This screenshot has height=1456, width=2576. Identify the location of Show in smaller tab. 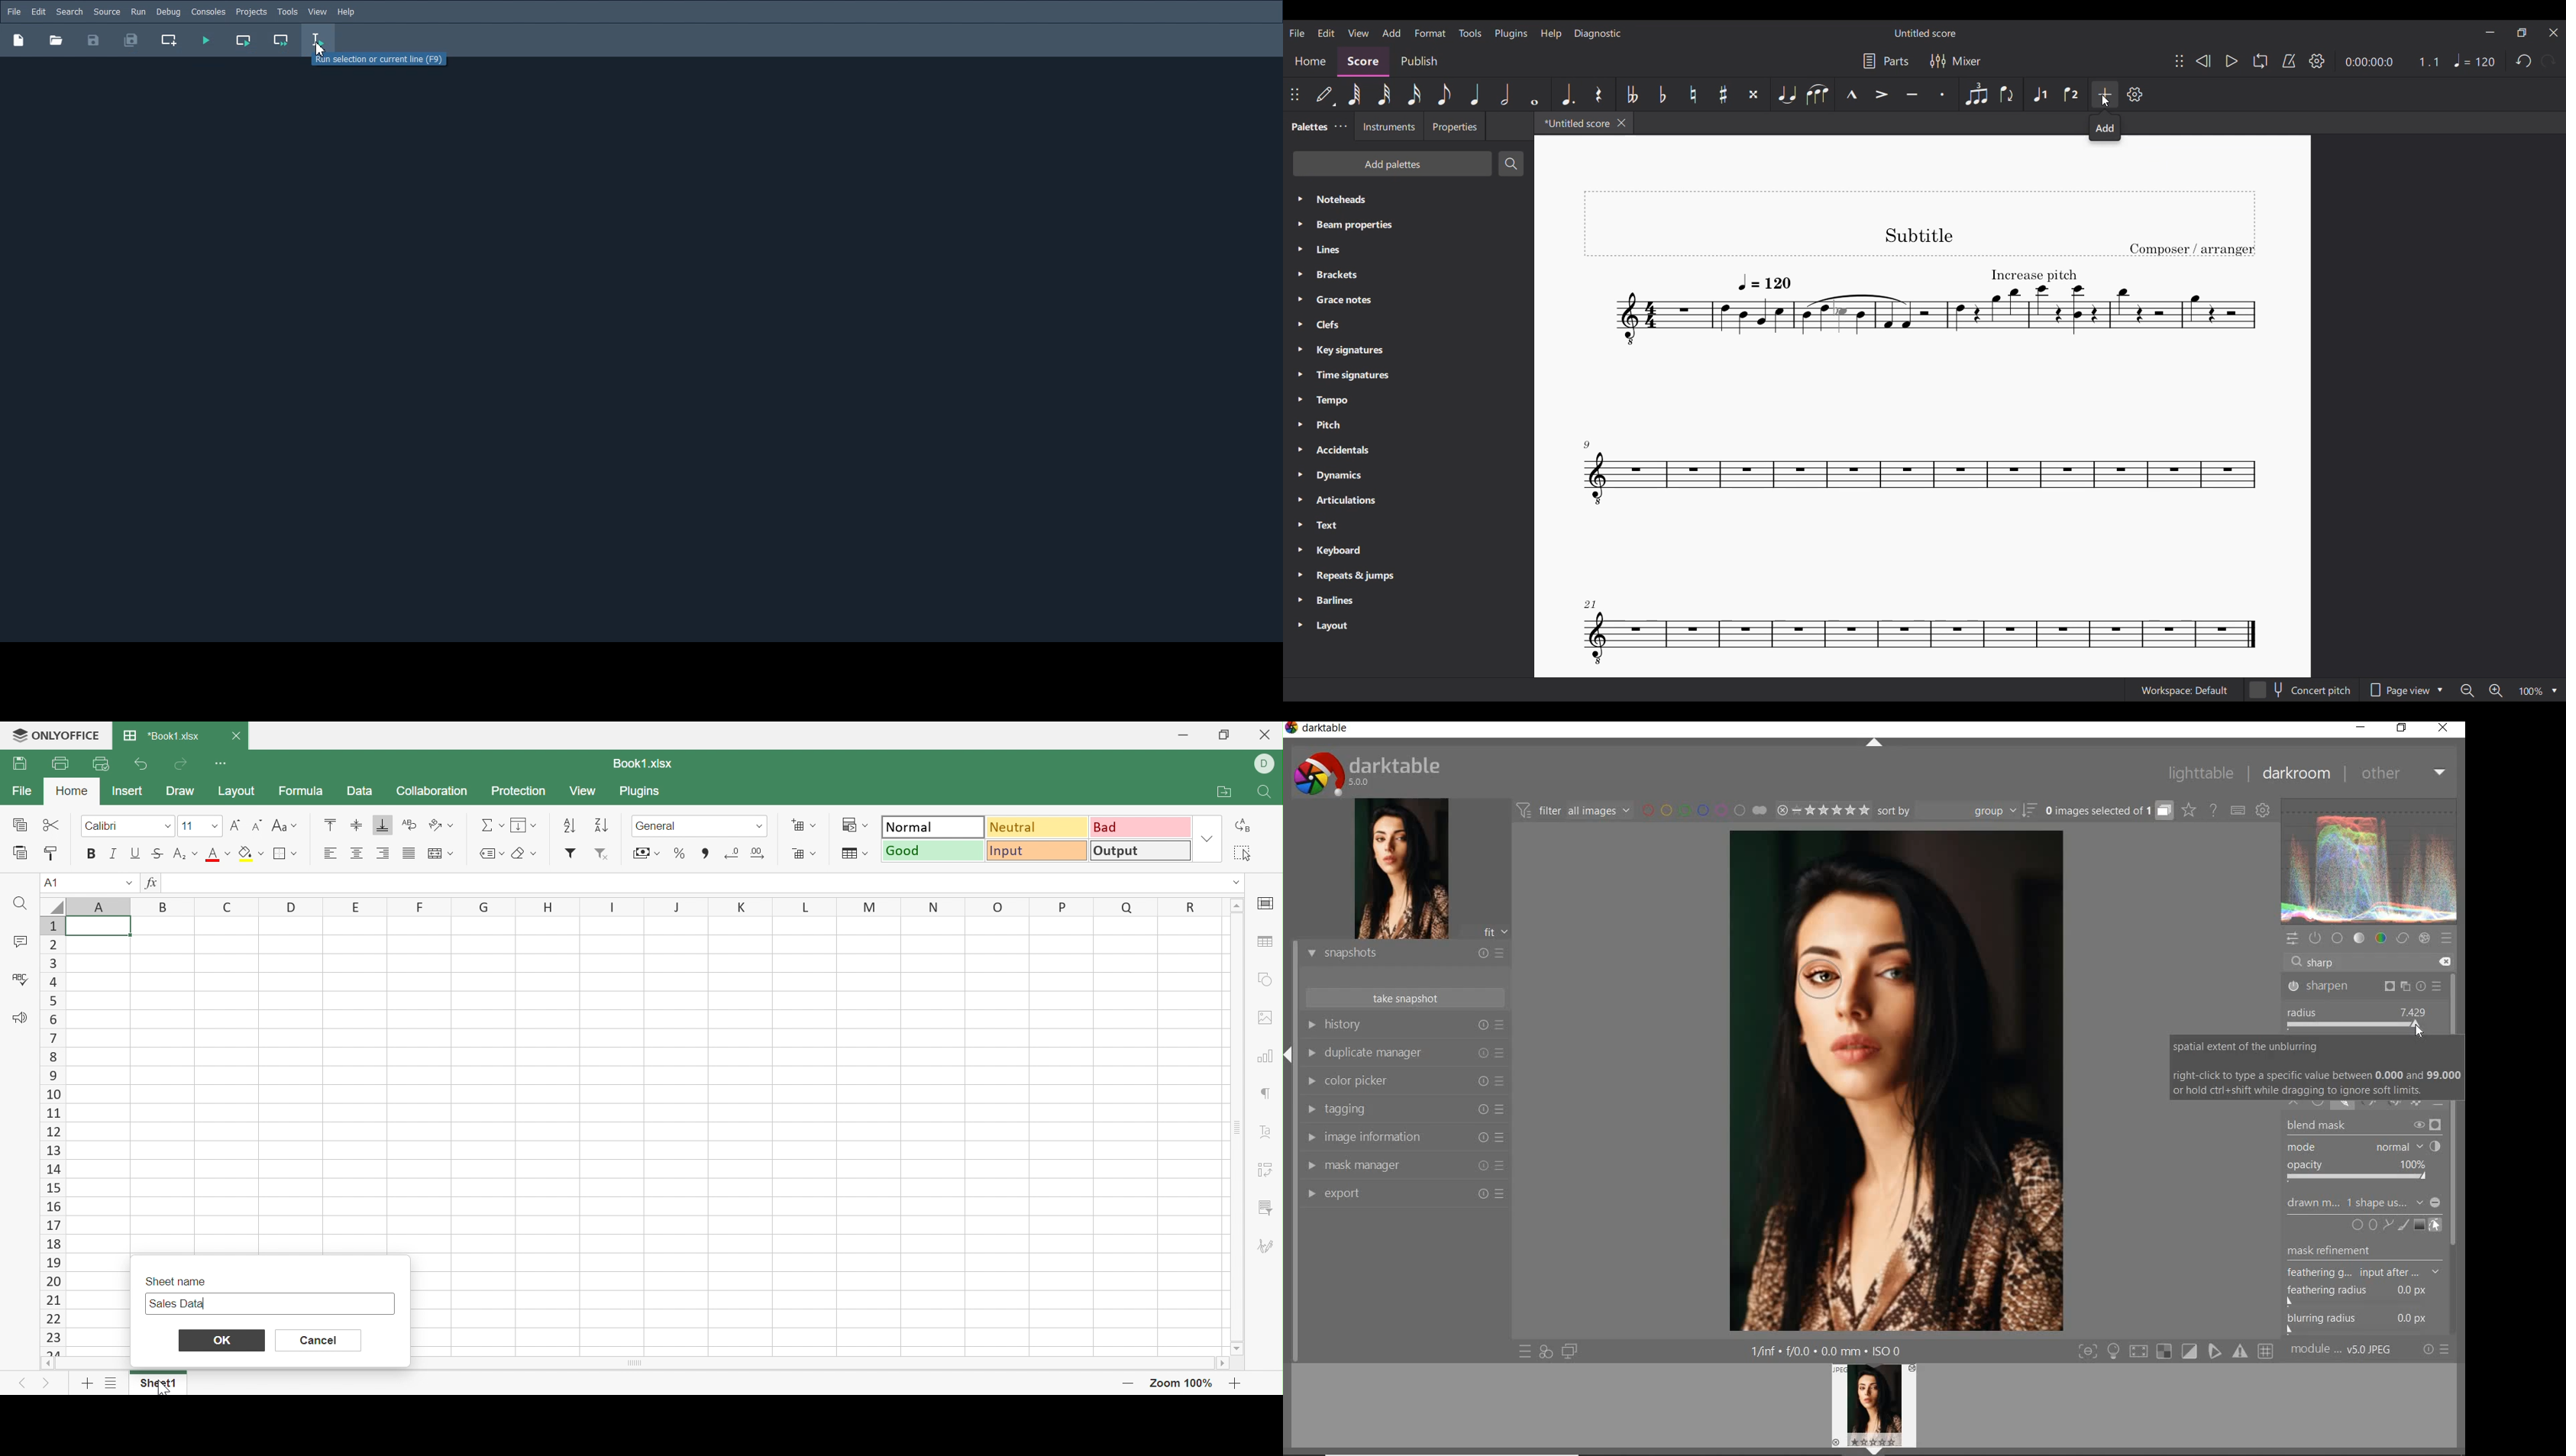
(2522, 33).